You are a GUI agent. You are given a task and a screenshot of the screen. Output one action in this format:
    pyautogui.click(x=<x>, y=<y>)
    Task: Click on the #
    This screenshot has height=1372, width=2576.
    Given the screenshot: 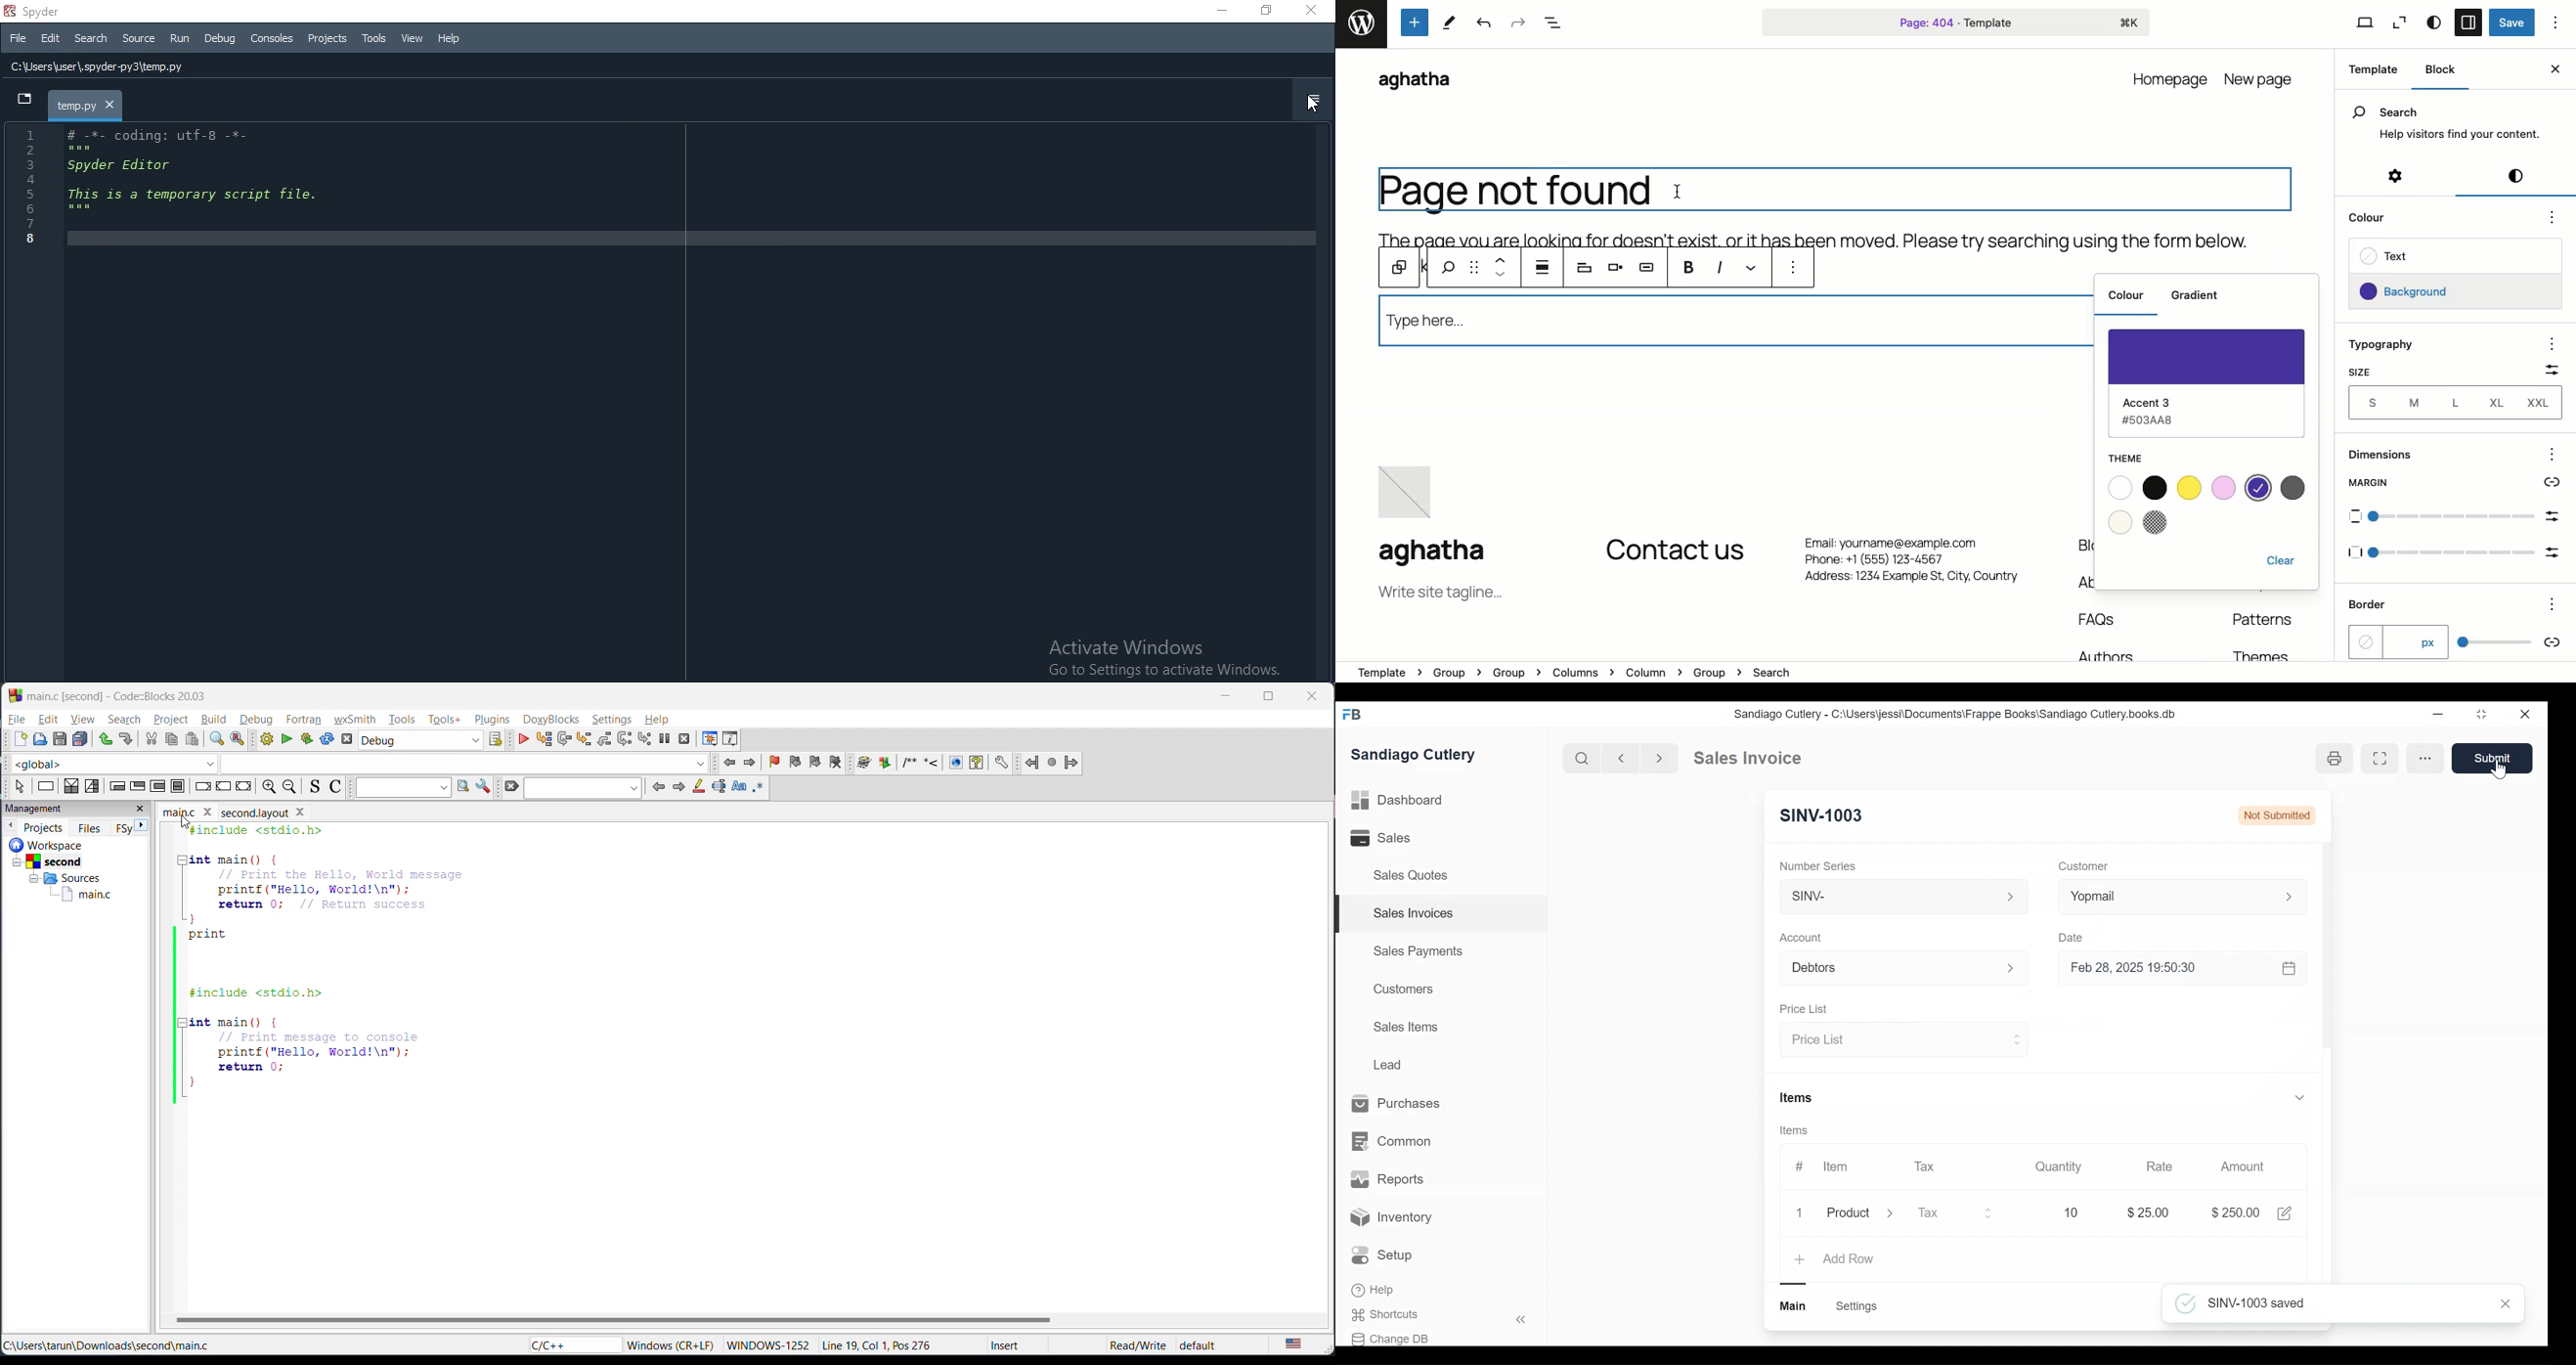 What is the action you would take?
    pyautogui.click(x=1800, y=1165)
    